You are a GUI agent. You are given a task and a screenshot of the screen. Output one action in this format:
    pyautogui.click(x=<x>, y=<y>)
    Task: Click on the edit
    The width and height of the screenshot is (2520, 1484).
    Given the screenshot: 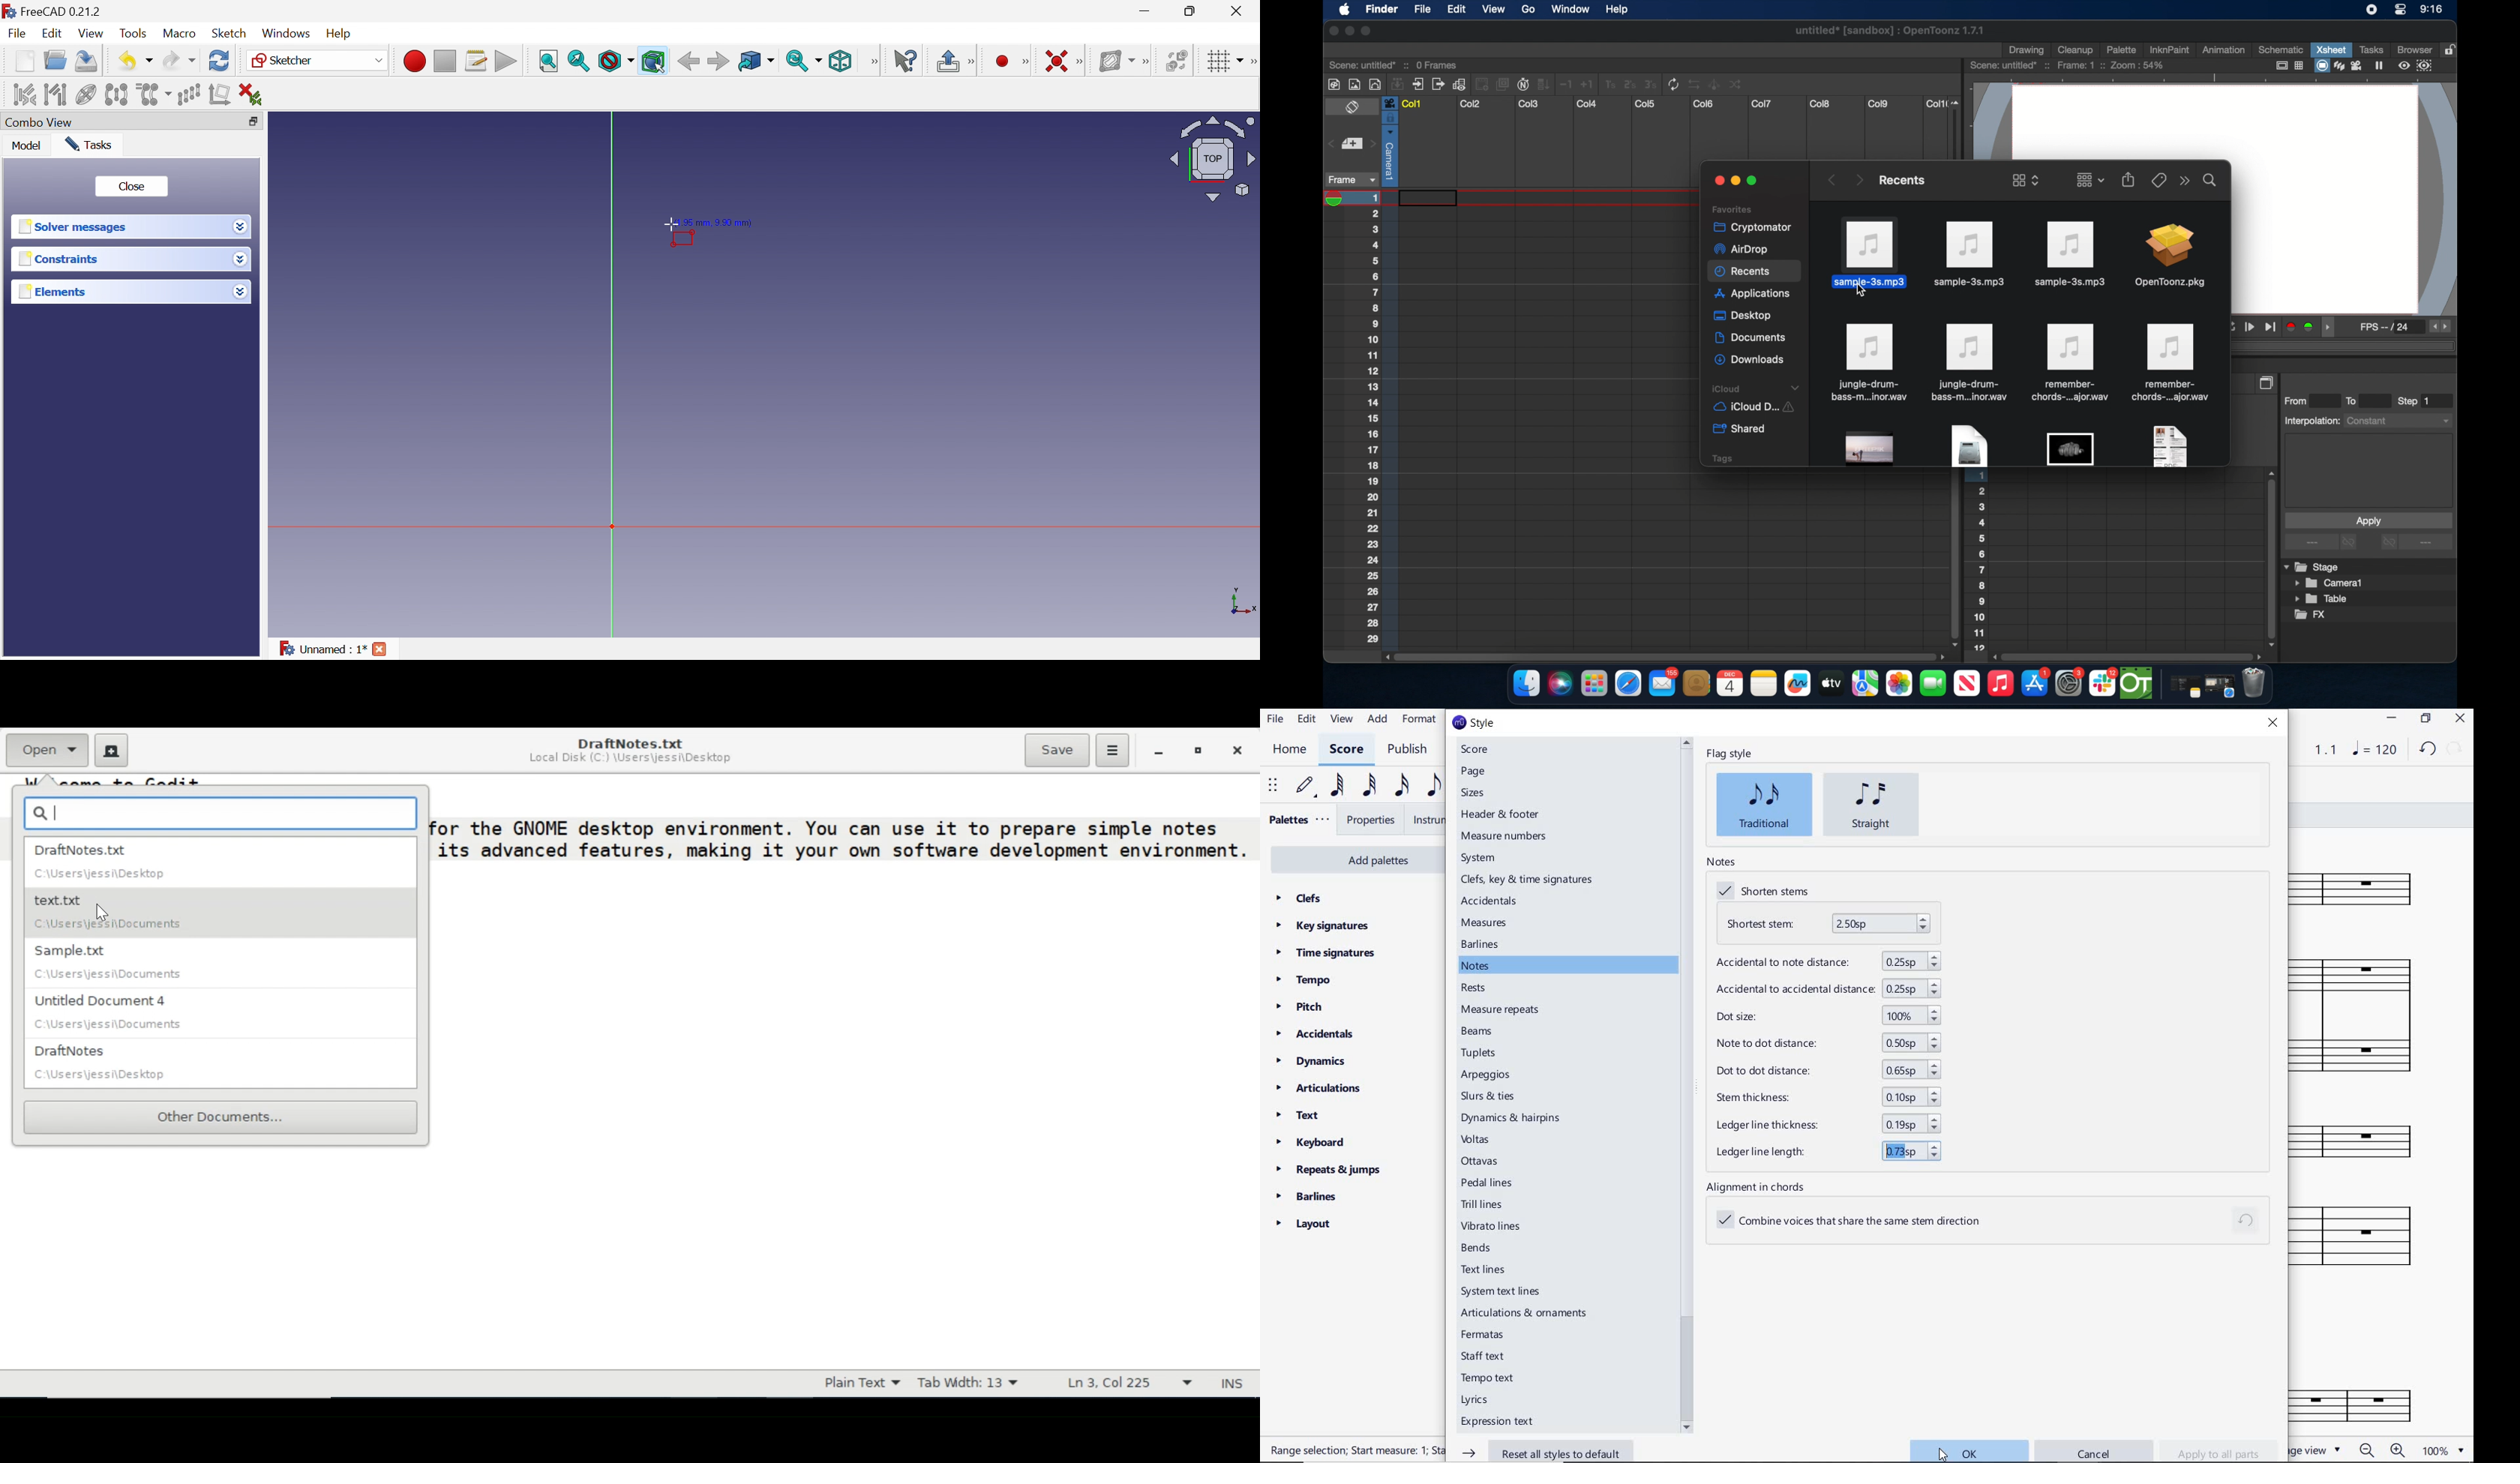 What is the action you would take?
    pyautogui.click(x=1306, y=719)
    